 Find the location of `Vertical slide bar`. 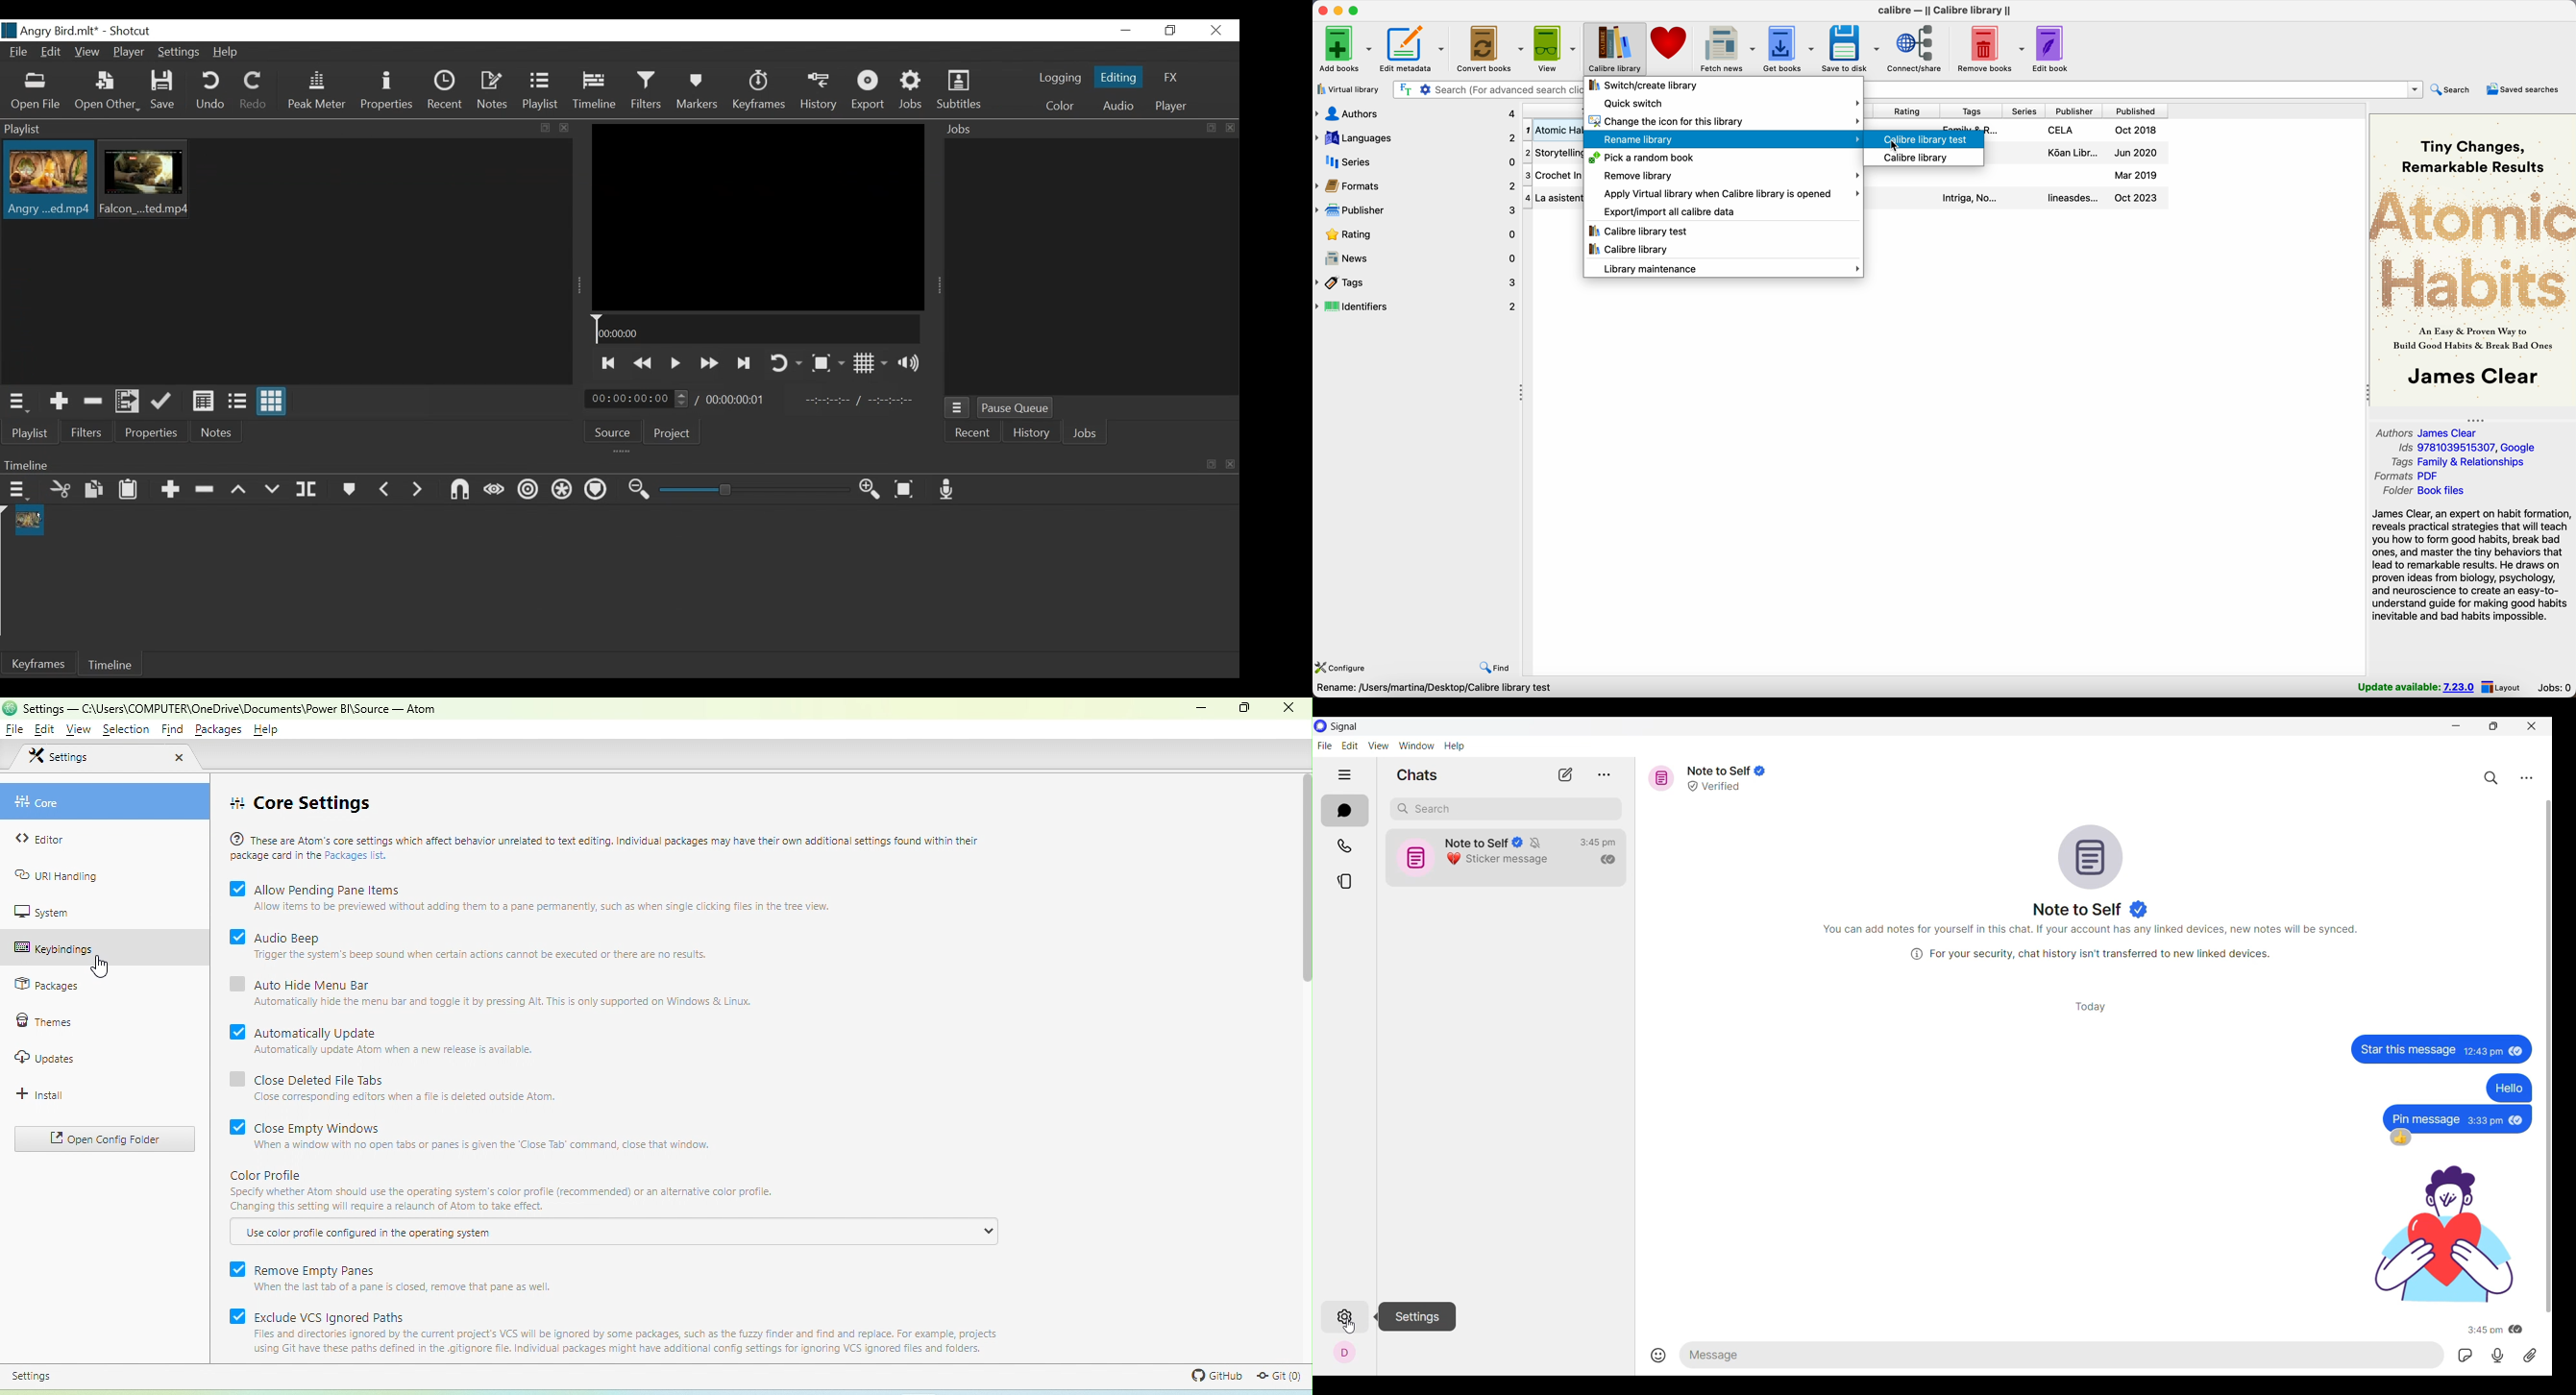

Vertical slide bar is located at coordinates (2552, 1055).